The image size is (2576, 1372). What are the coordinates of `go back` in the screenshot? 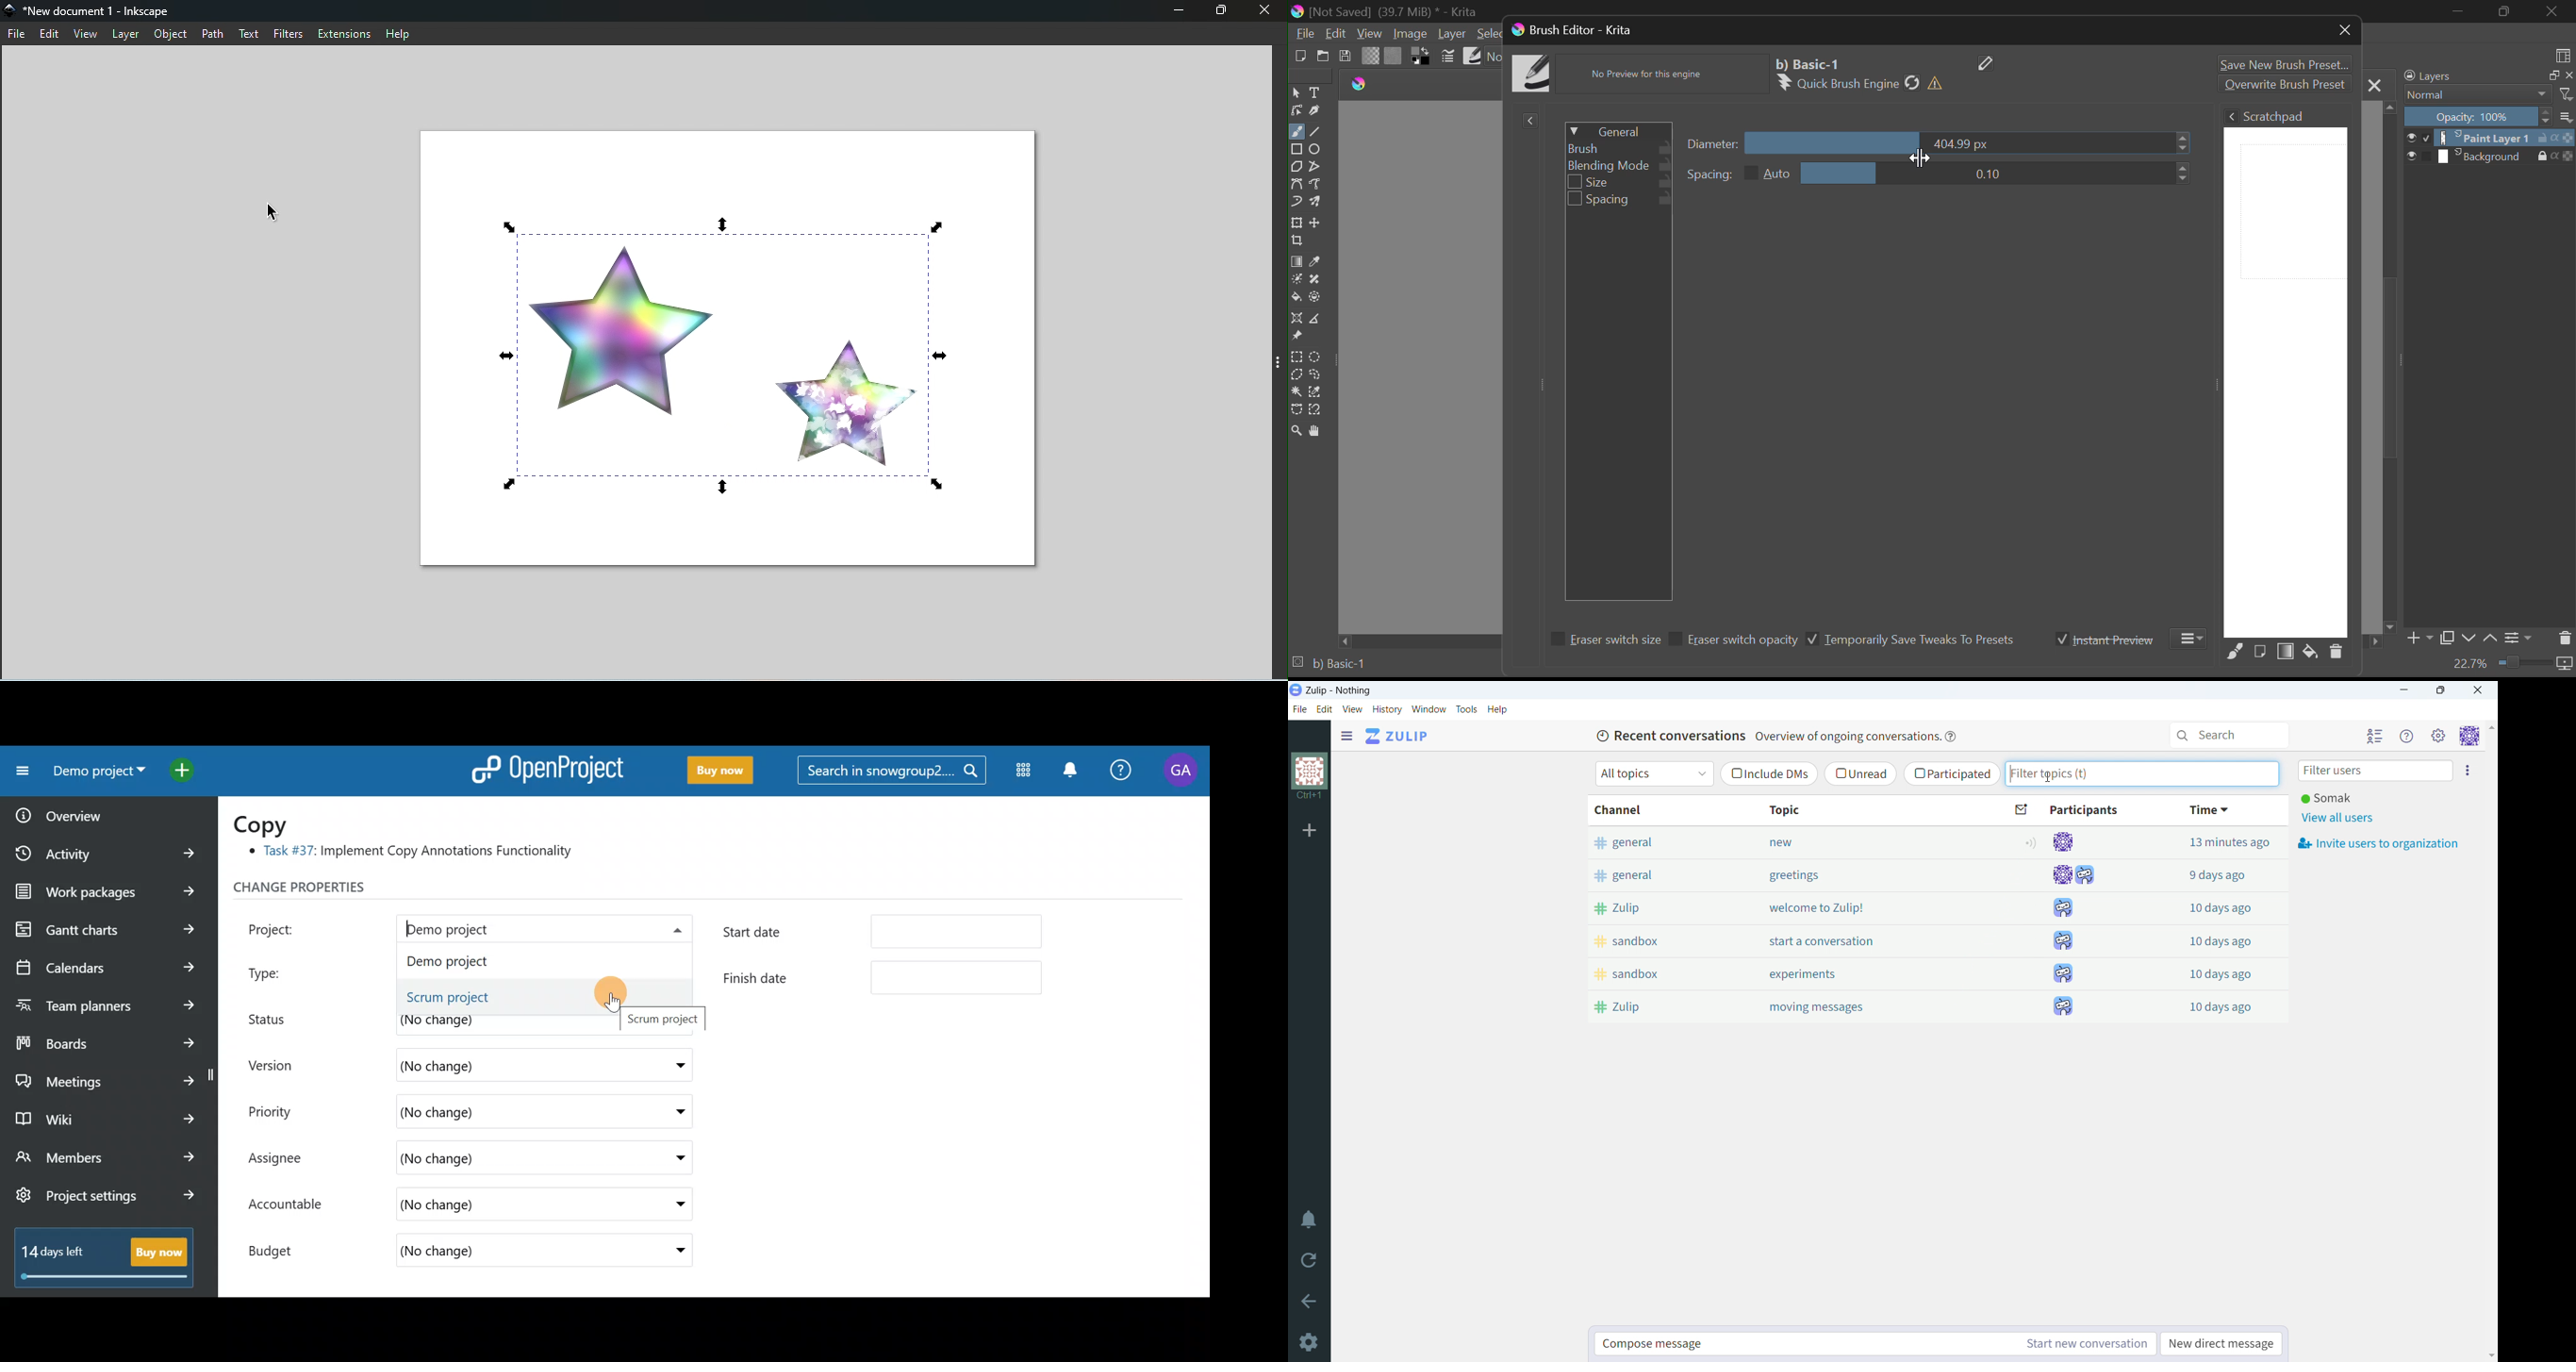 It's located at (1309, 1301).